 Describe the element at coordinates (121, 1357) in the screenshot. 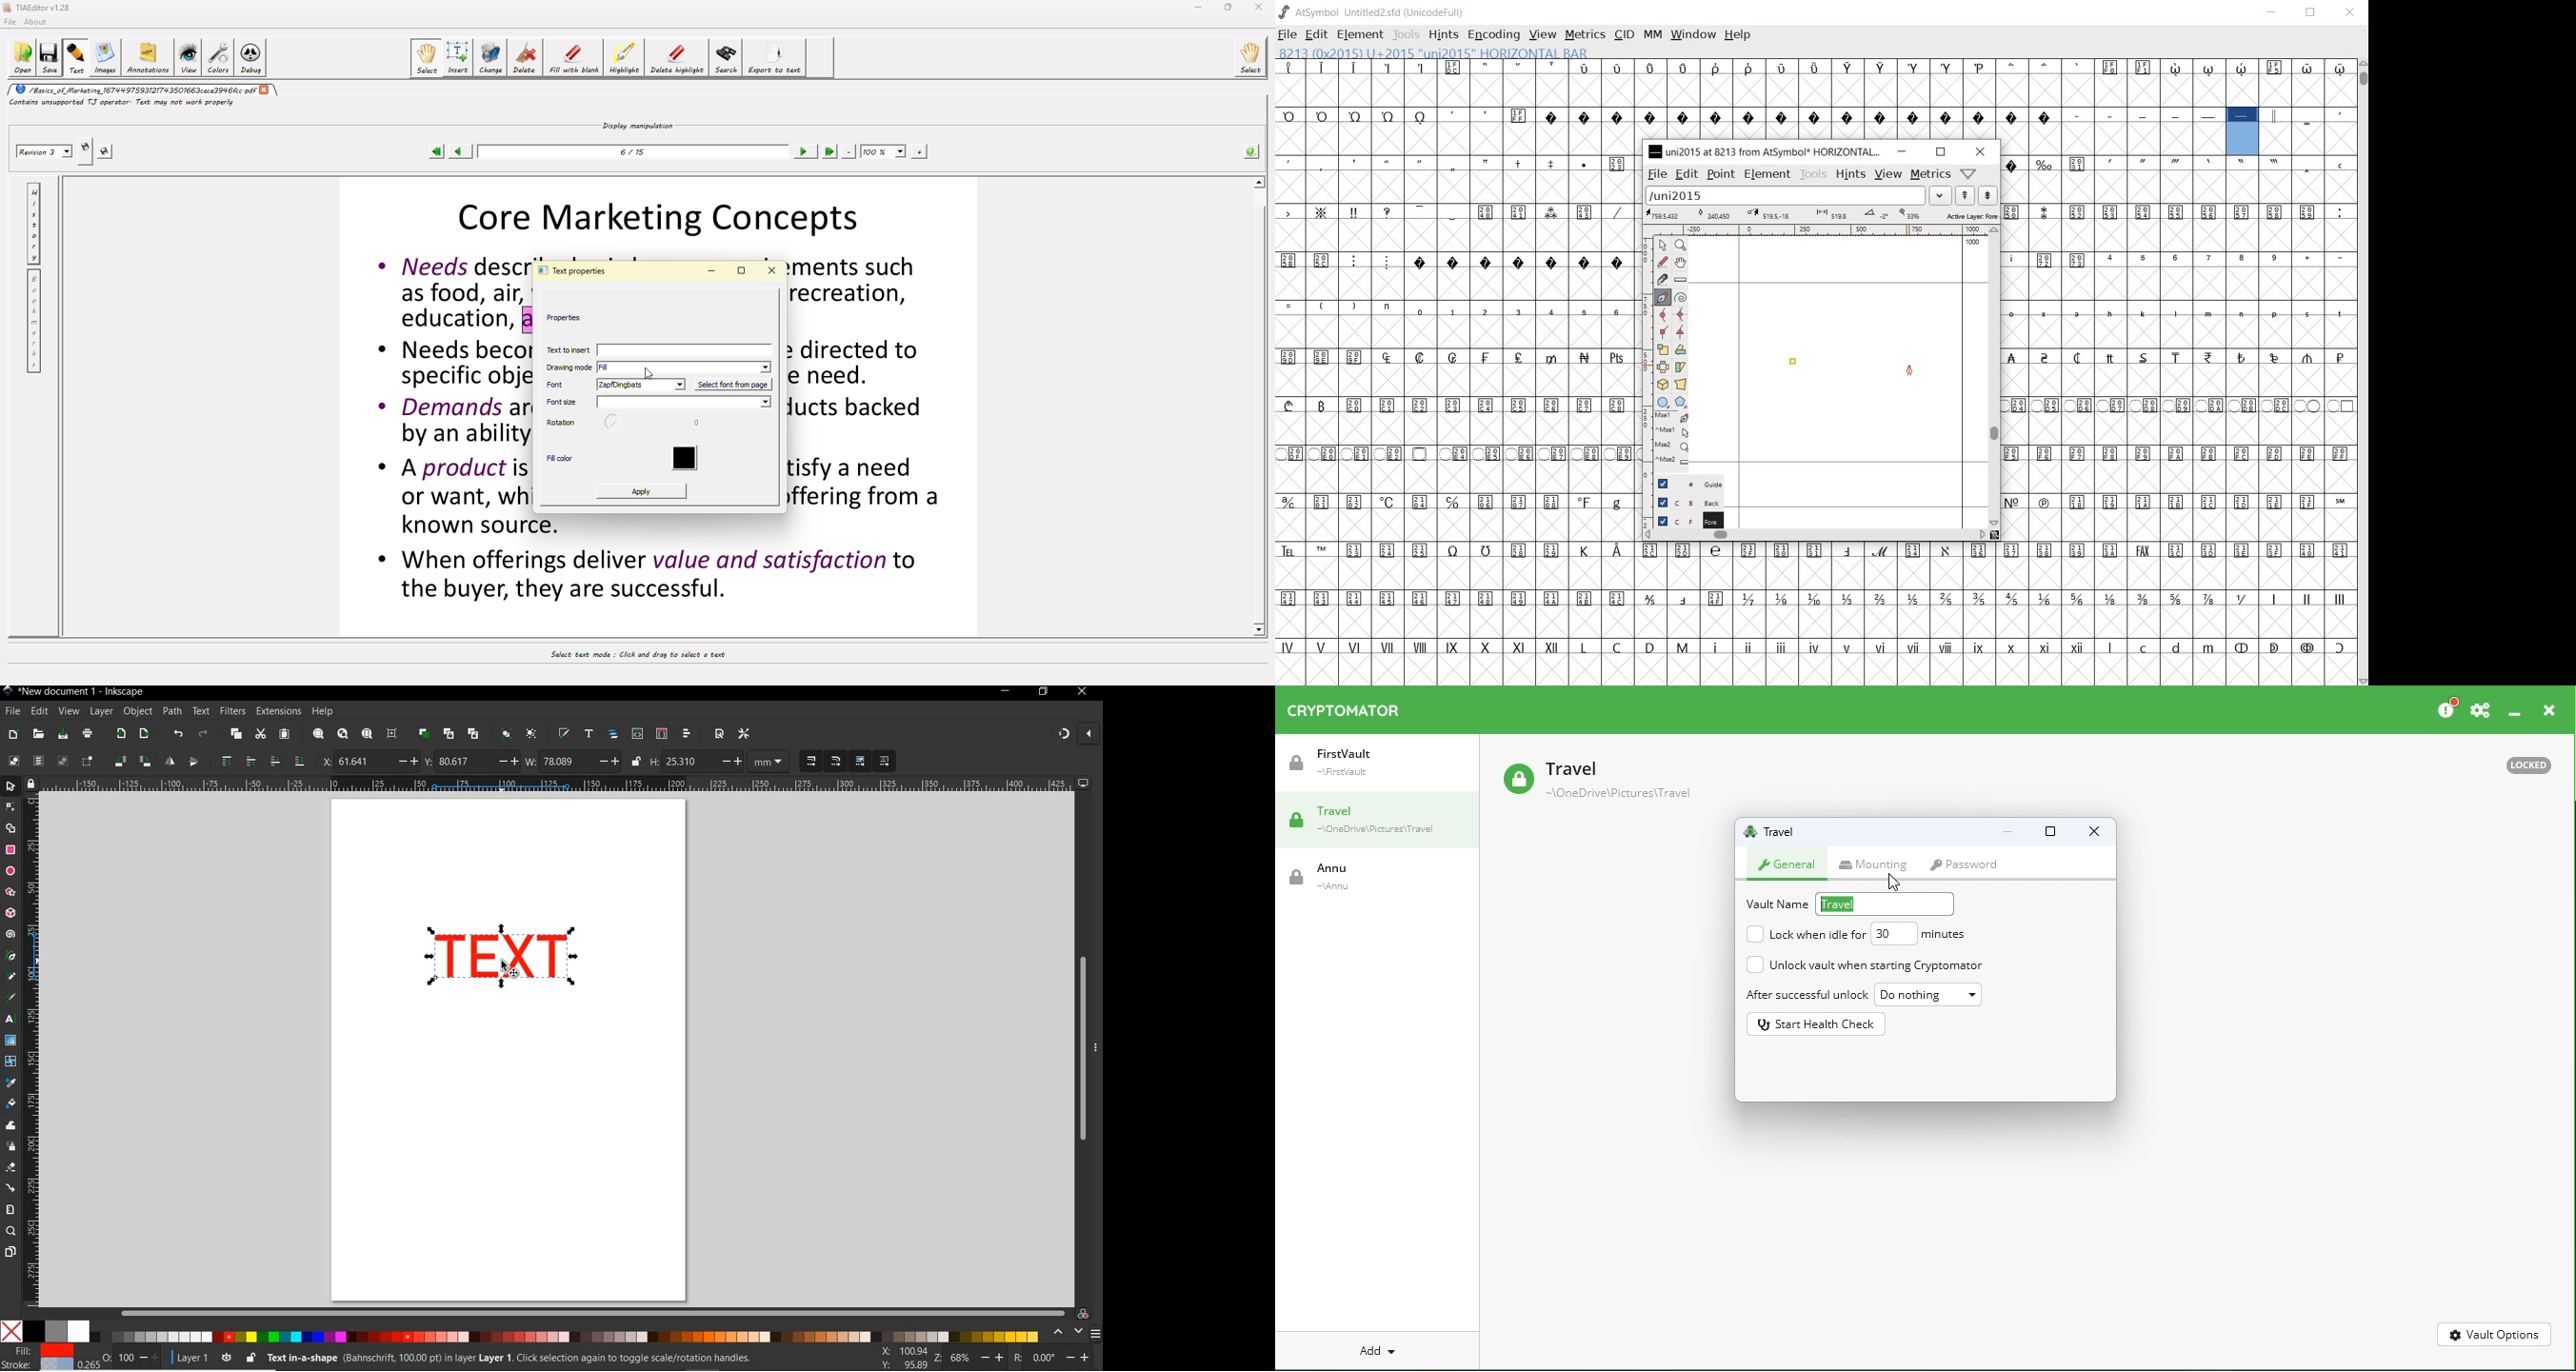

I see `opacity` at that location.